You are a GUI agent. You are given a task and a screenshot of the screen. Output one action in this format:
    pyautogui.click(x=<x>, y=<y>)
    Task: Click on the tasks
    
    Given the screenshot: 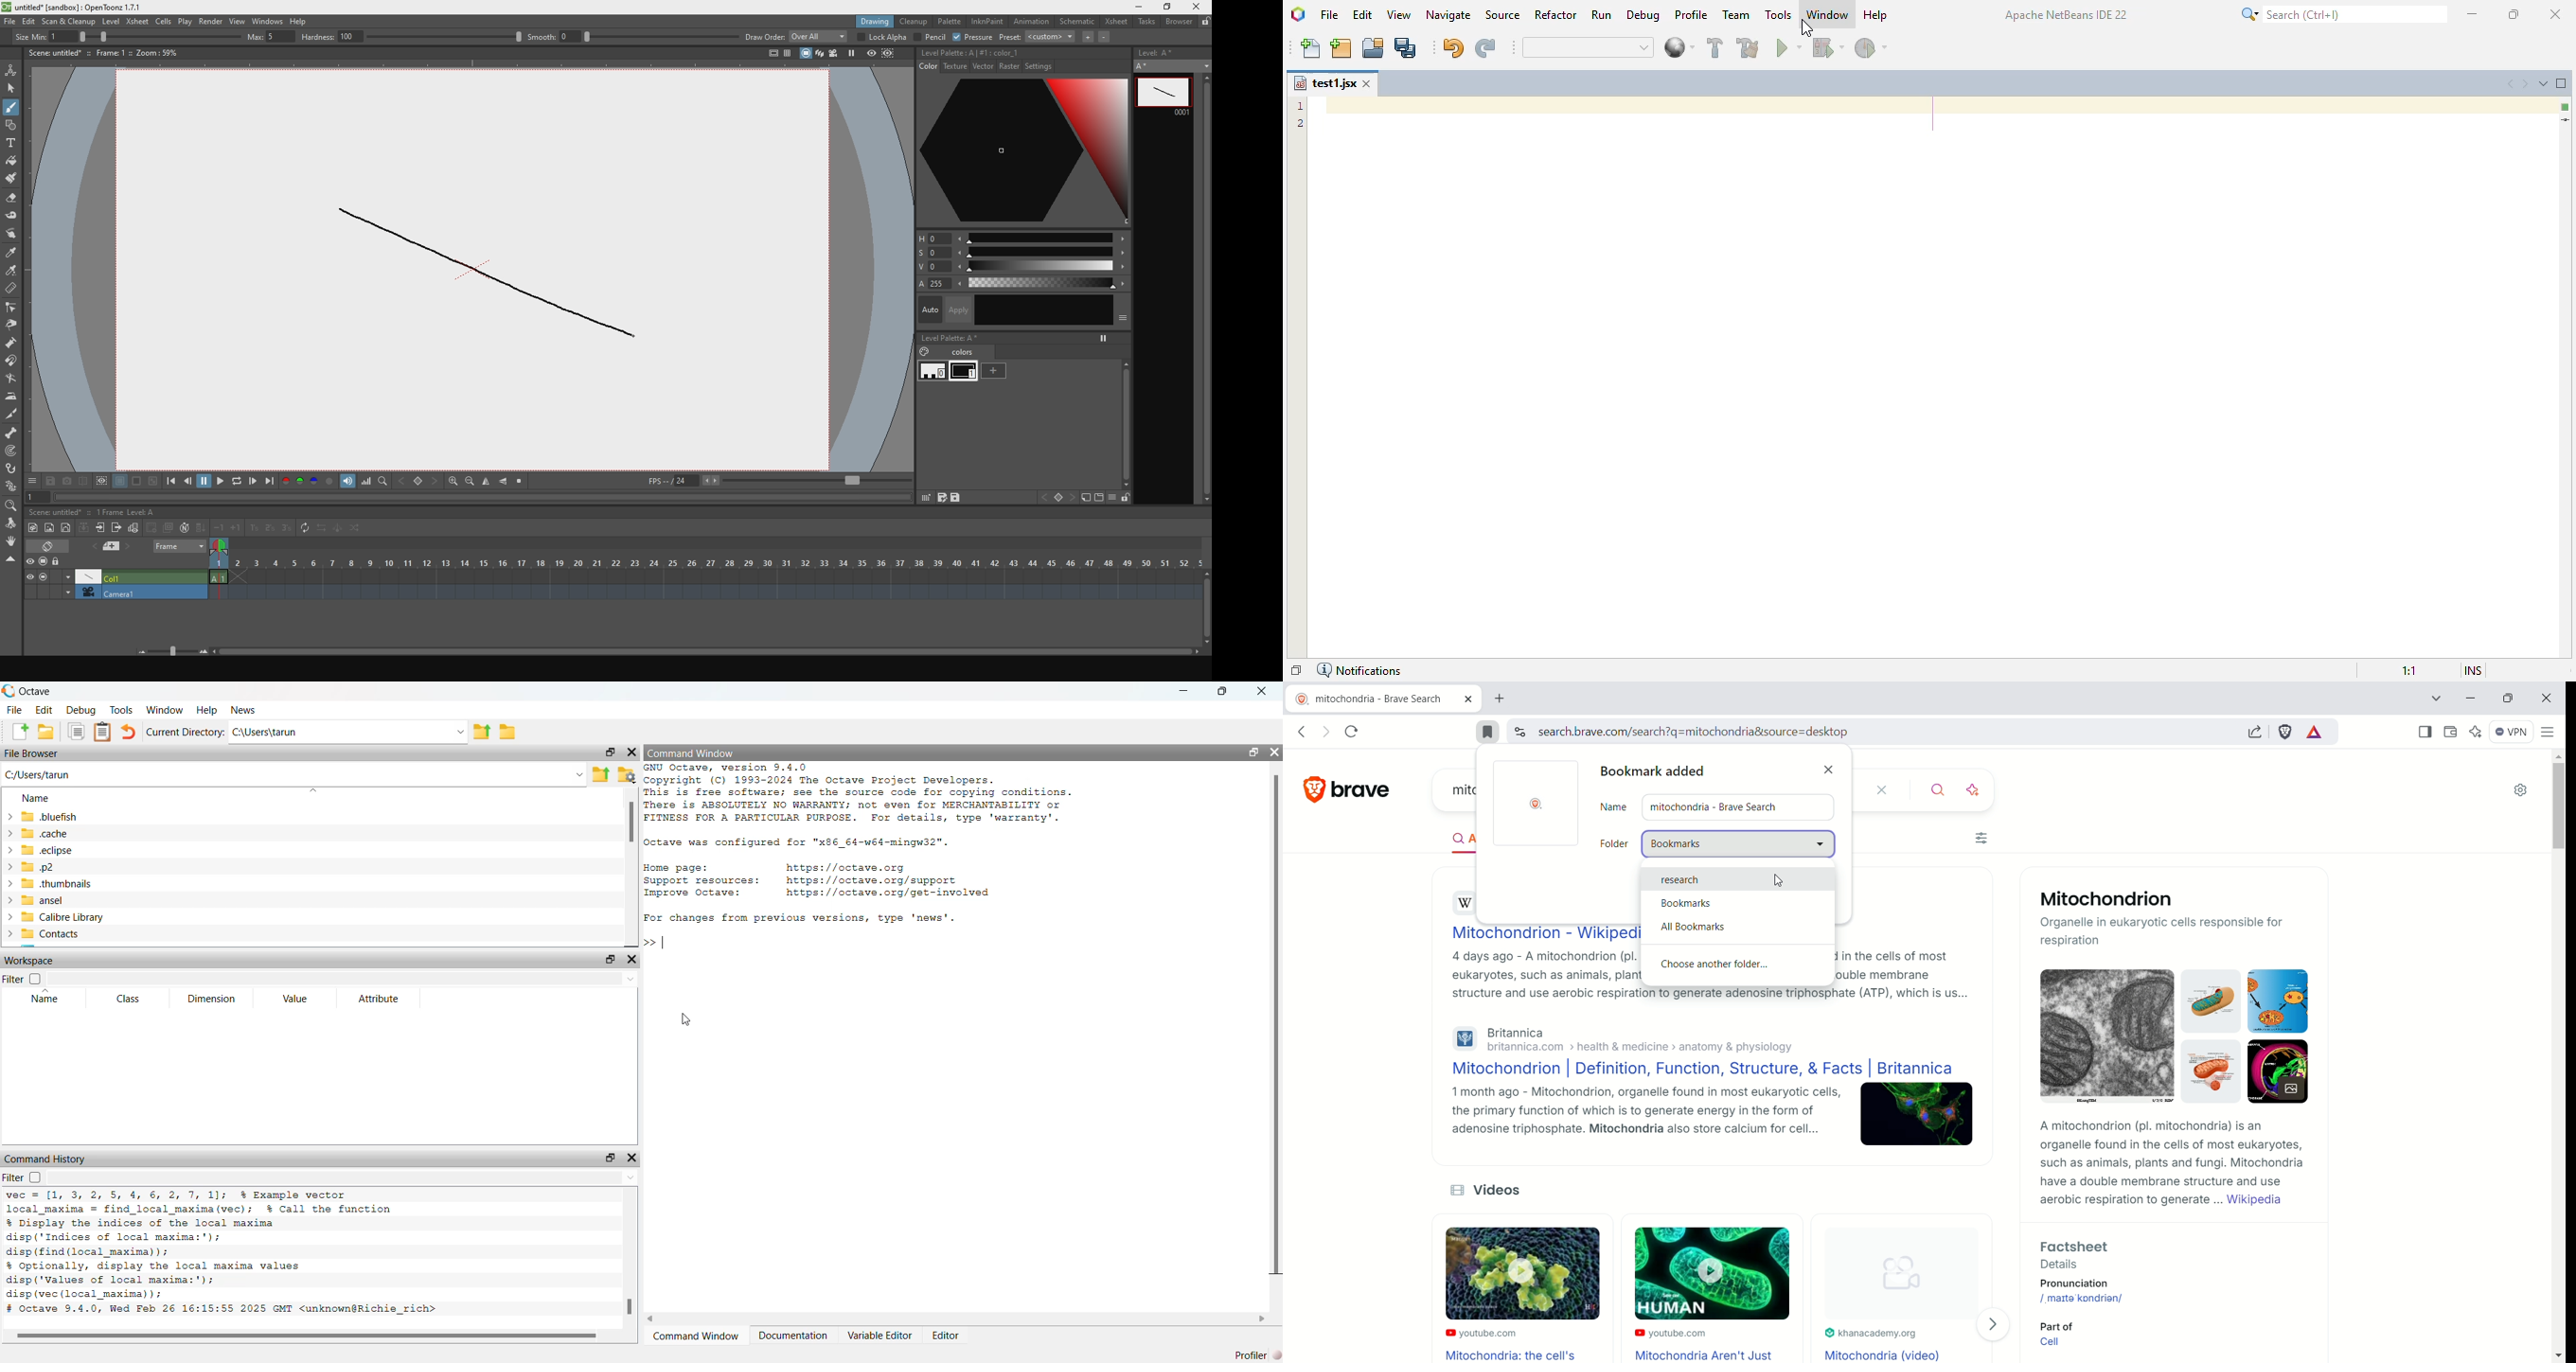 What is the action you would take?
    pyautogui.click(x=1147, y=25)
    